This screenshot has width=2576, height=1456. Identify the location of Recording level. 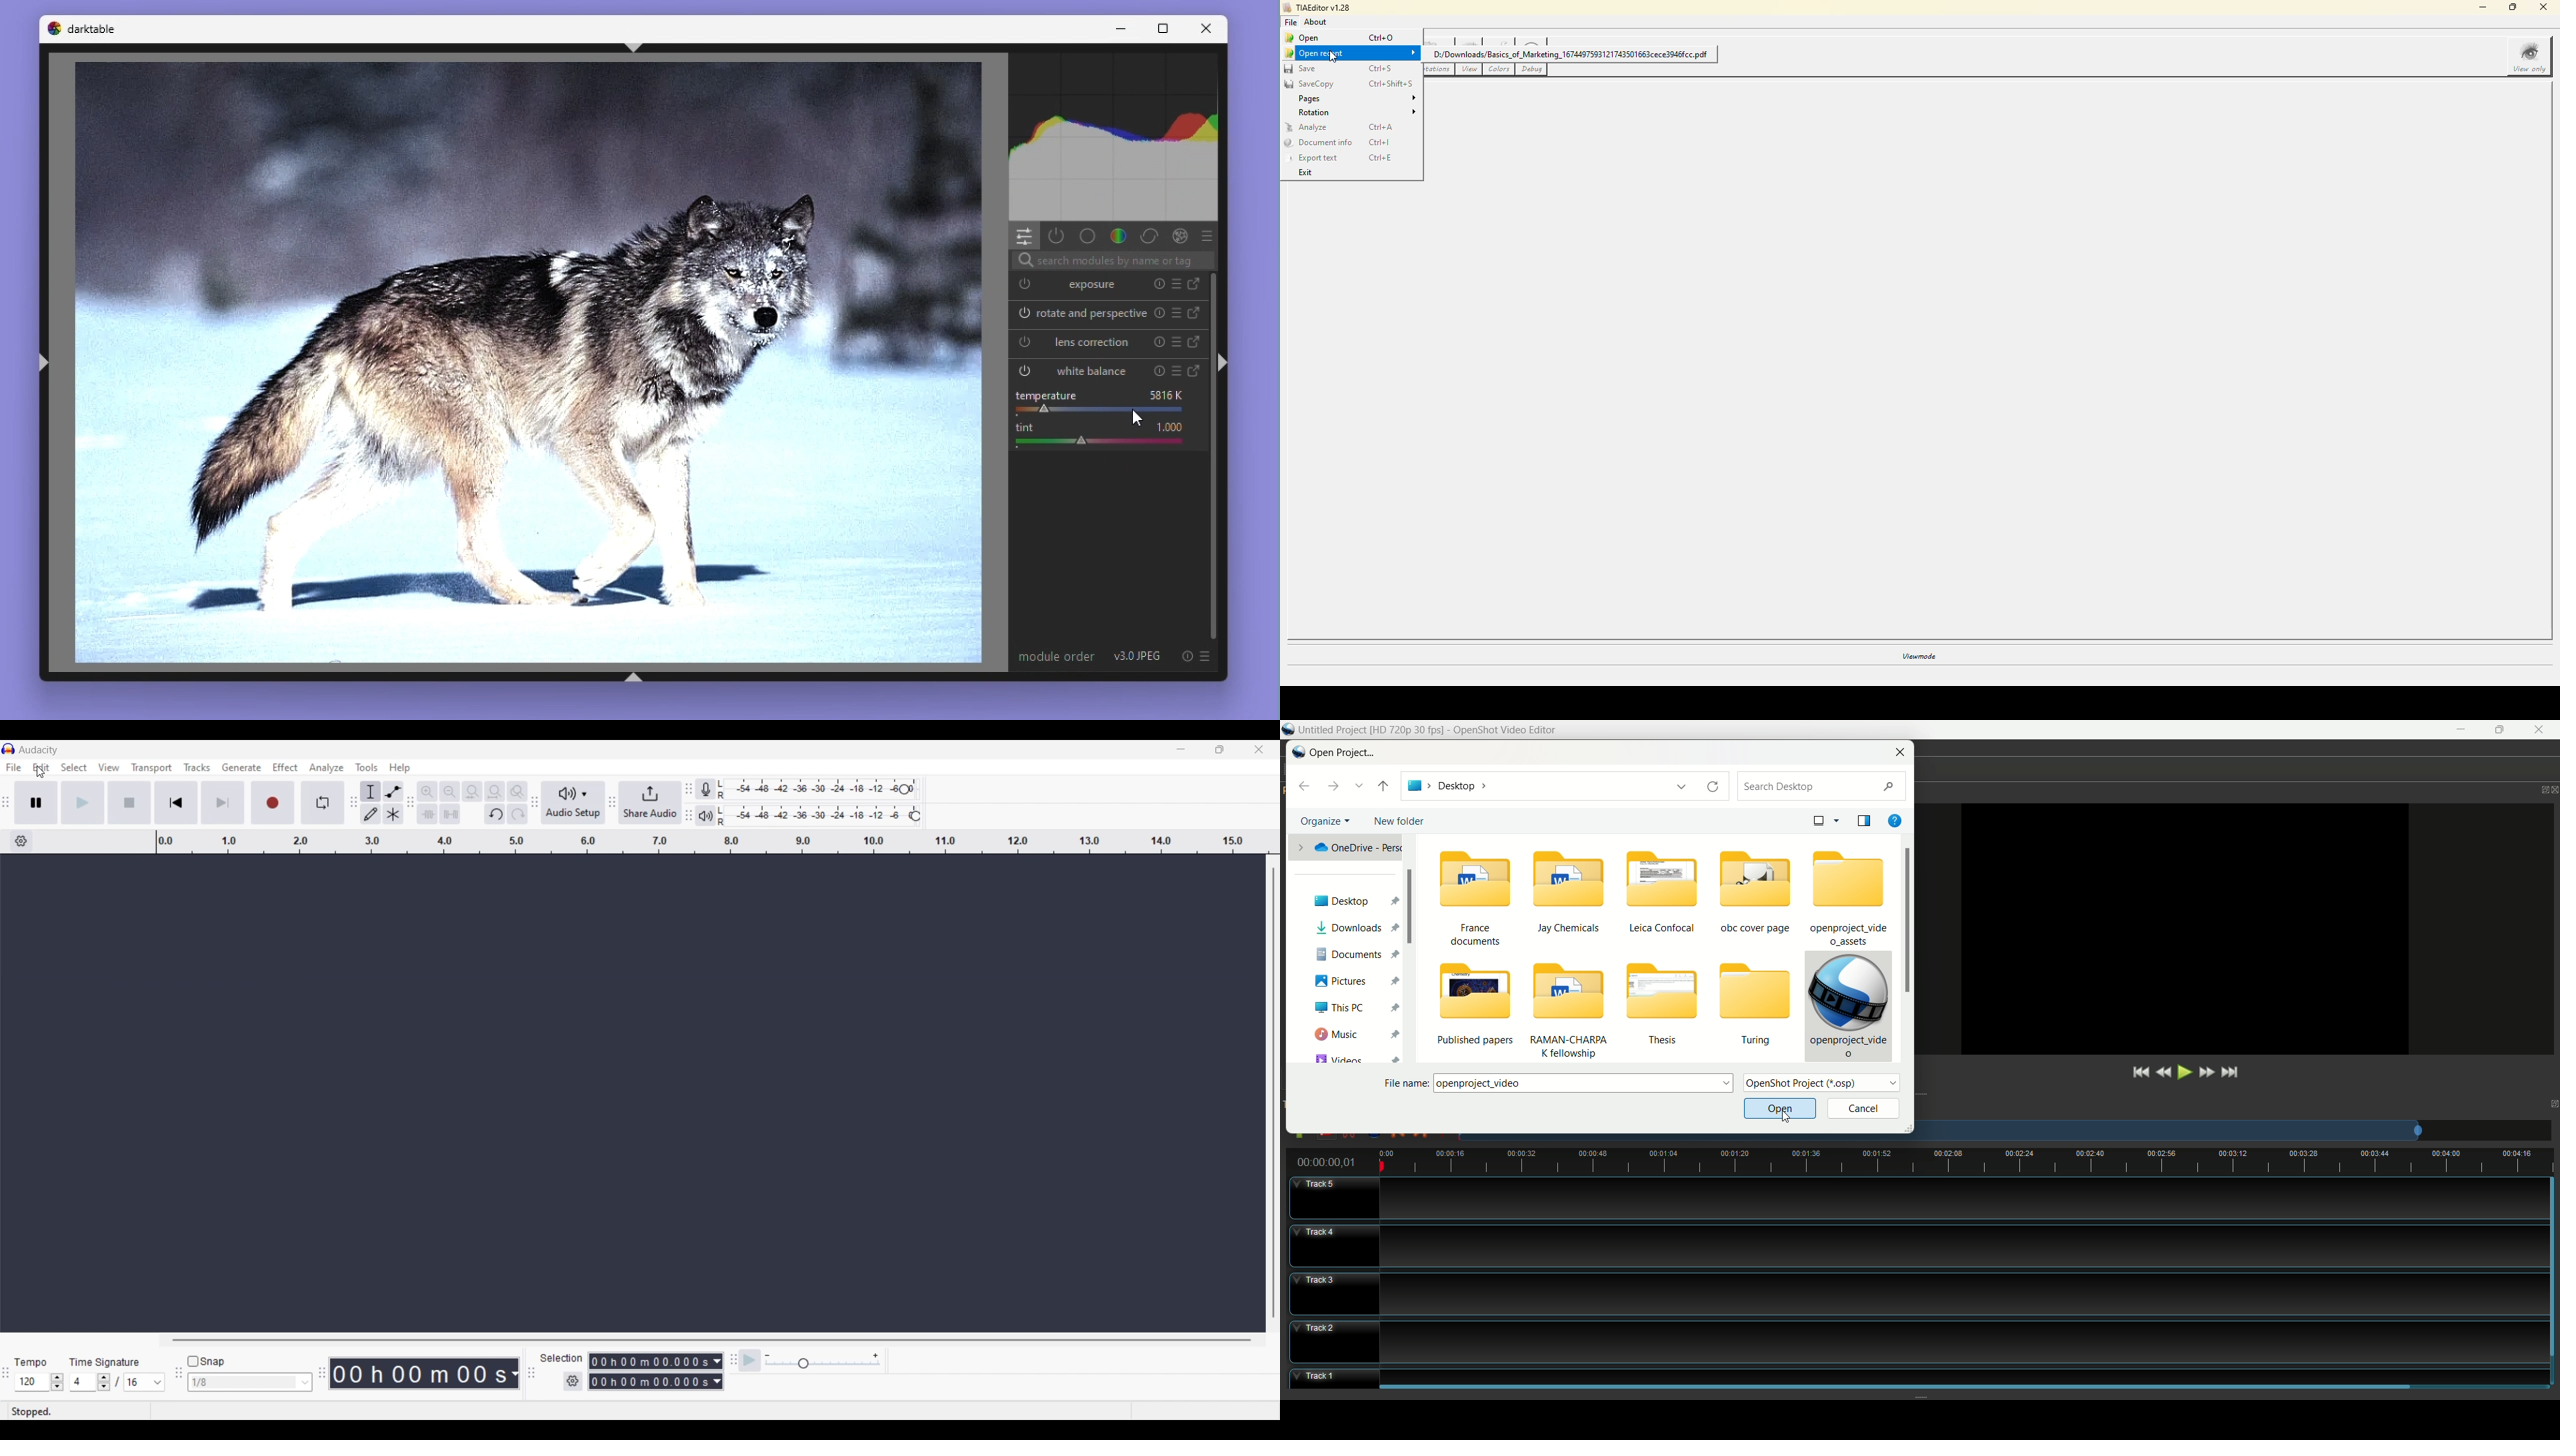
(815, 790).